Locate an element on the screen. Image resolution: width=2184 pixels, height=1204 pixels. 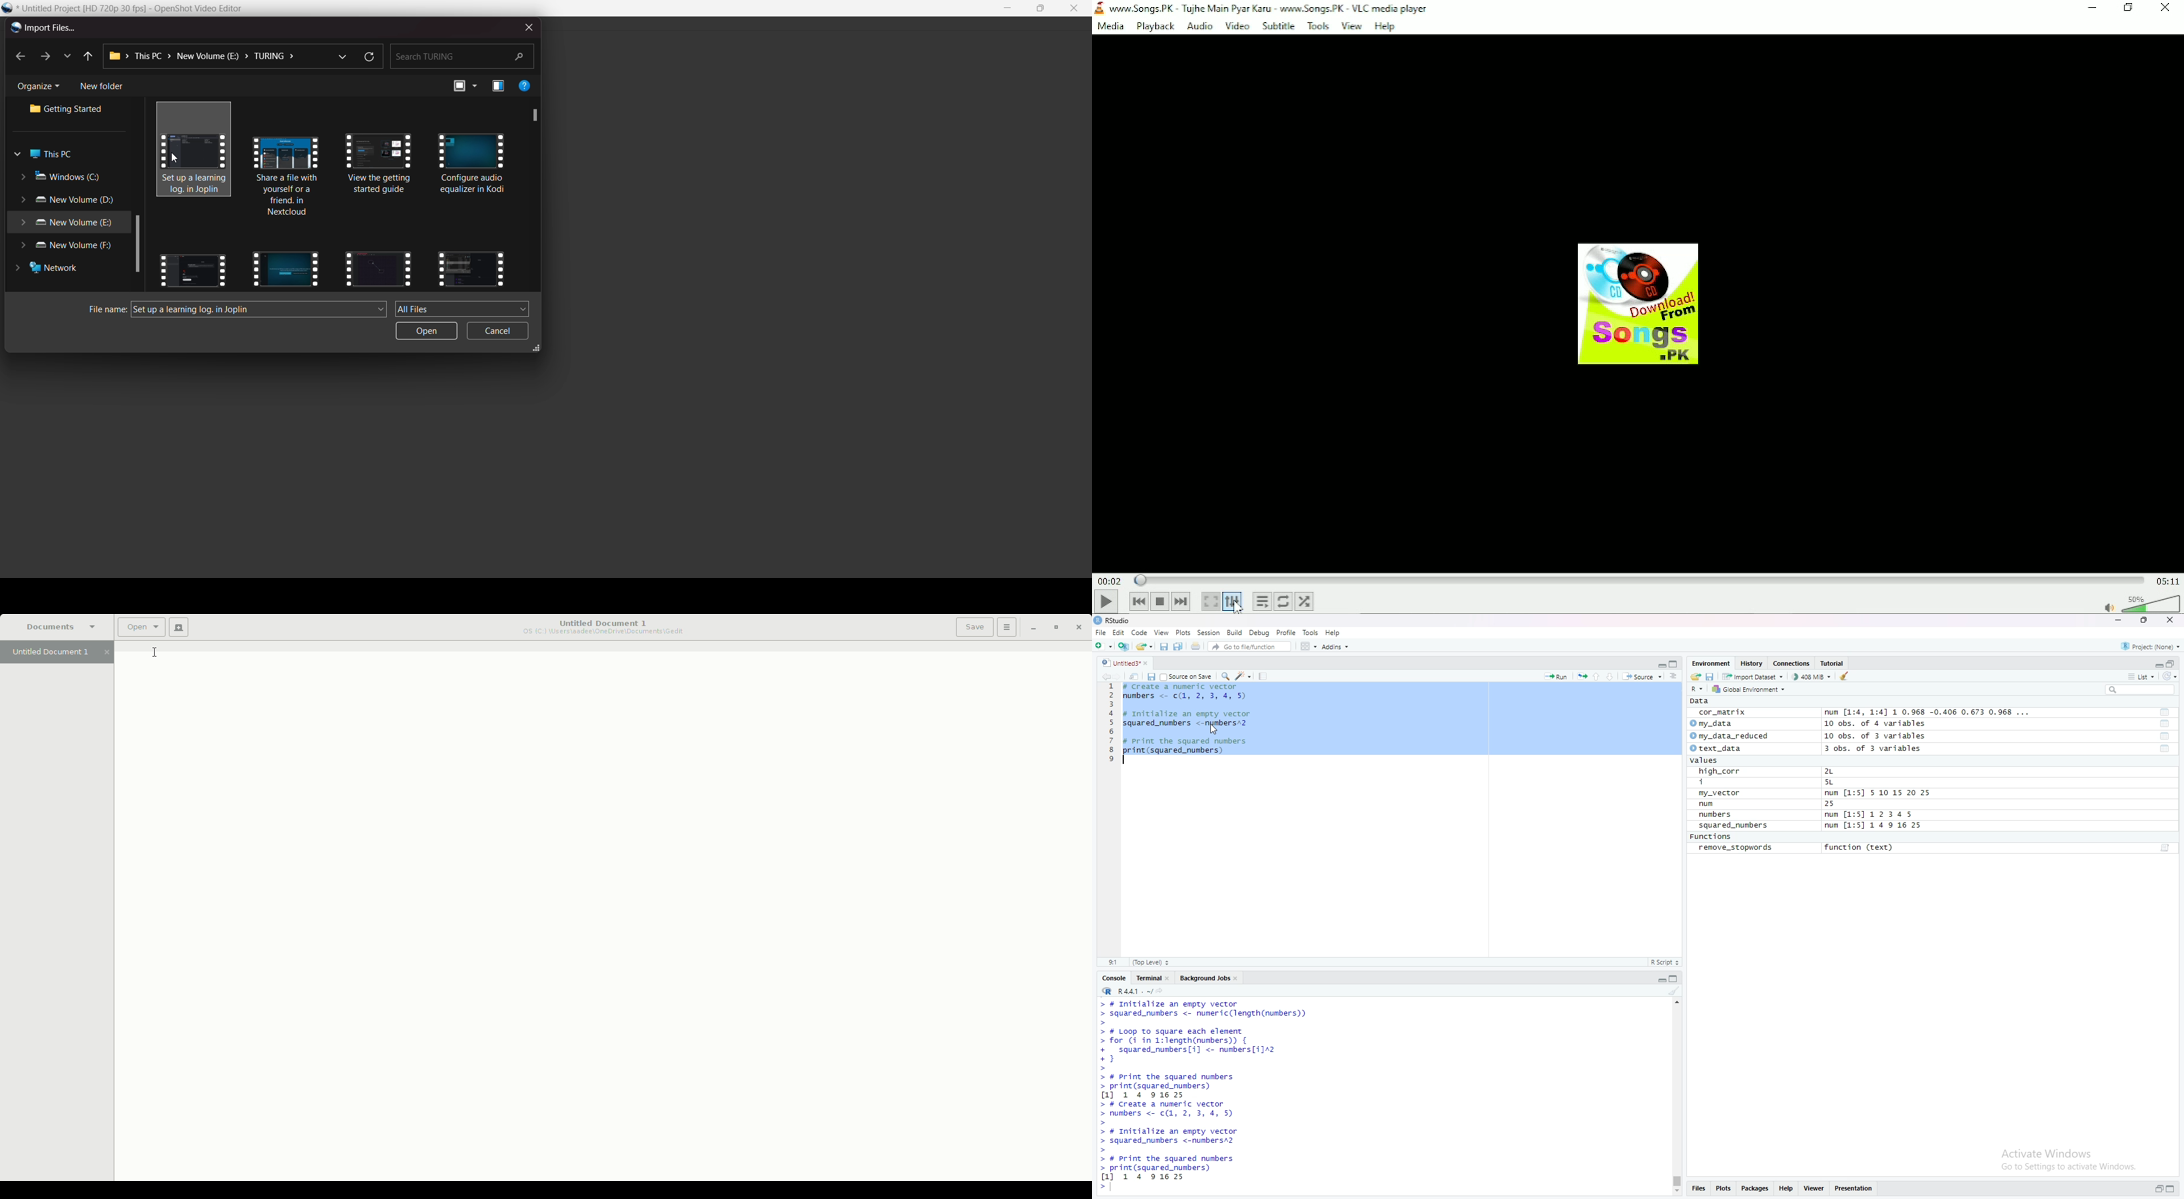
Terminal is located at coordinates (1147, 977).